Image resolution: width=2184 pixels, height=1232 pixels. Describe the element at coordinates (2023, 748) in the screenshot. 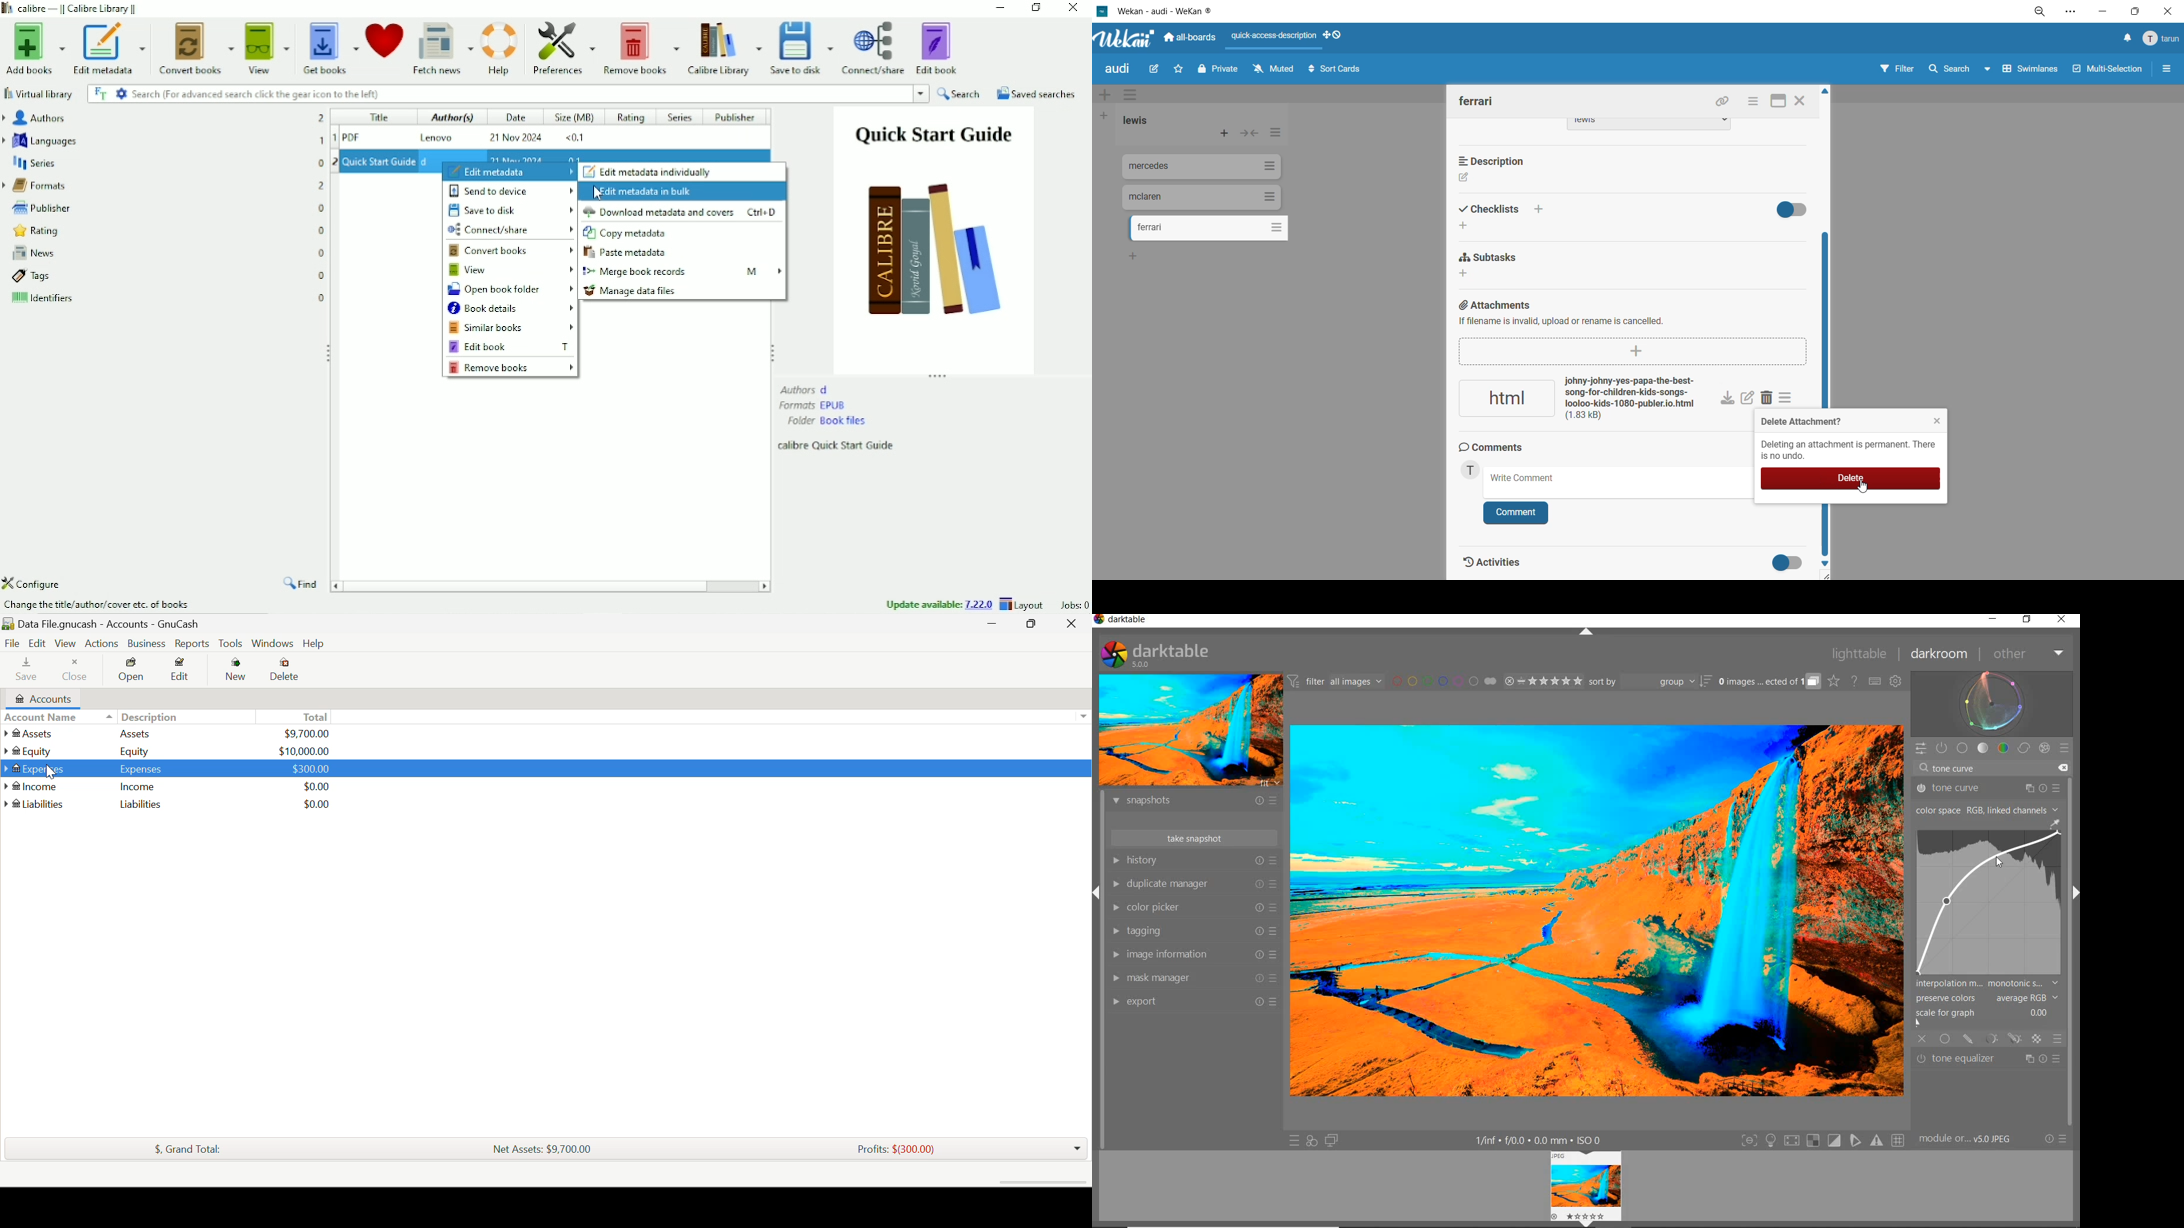

I see `correct` at that location.